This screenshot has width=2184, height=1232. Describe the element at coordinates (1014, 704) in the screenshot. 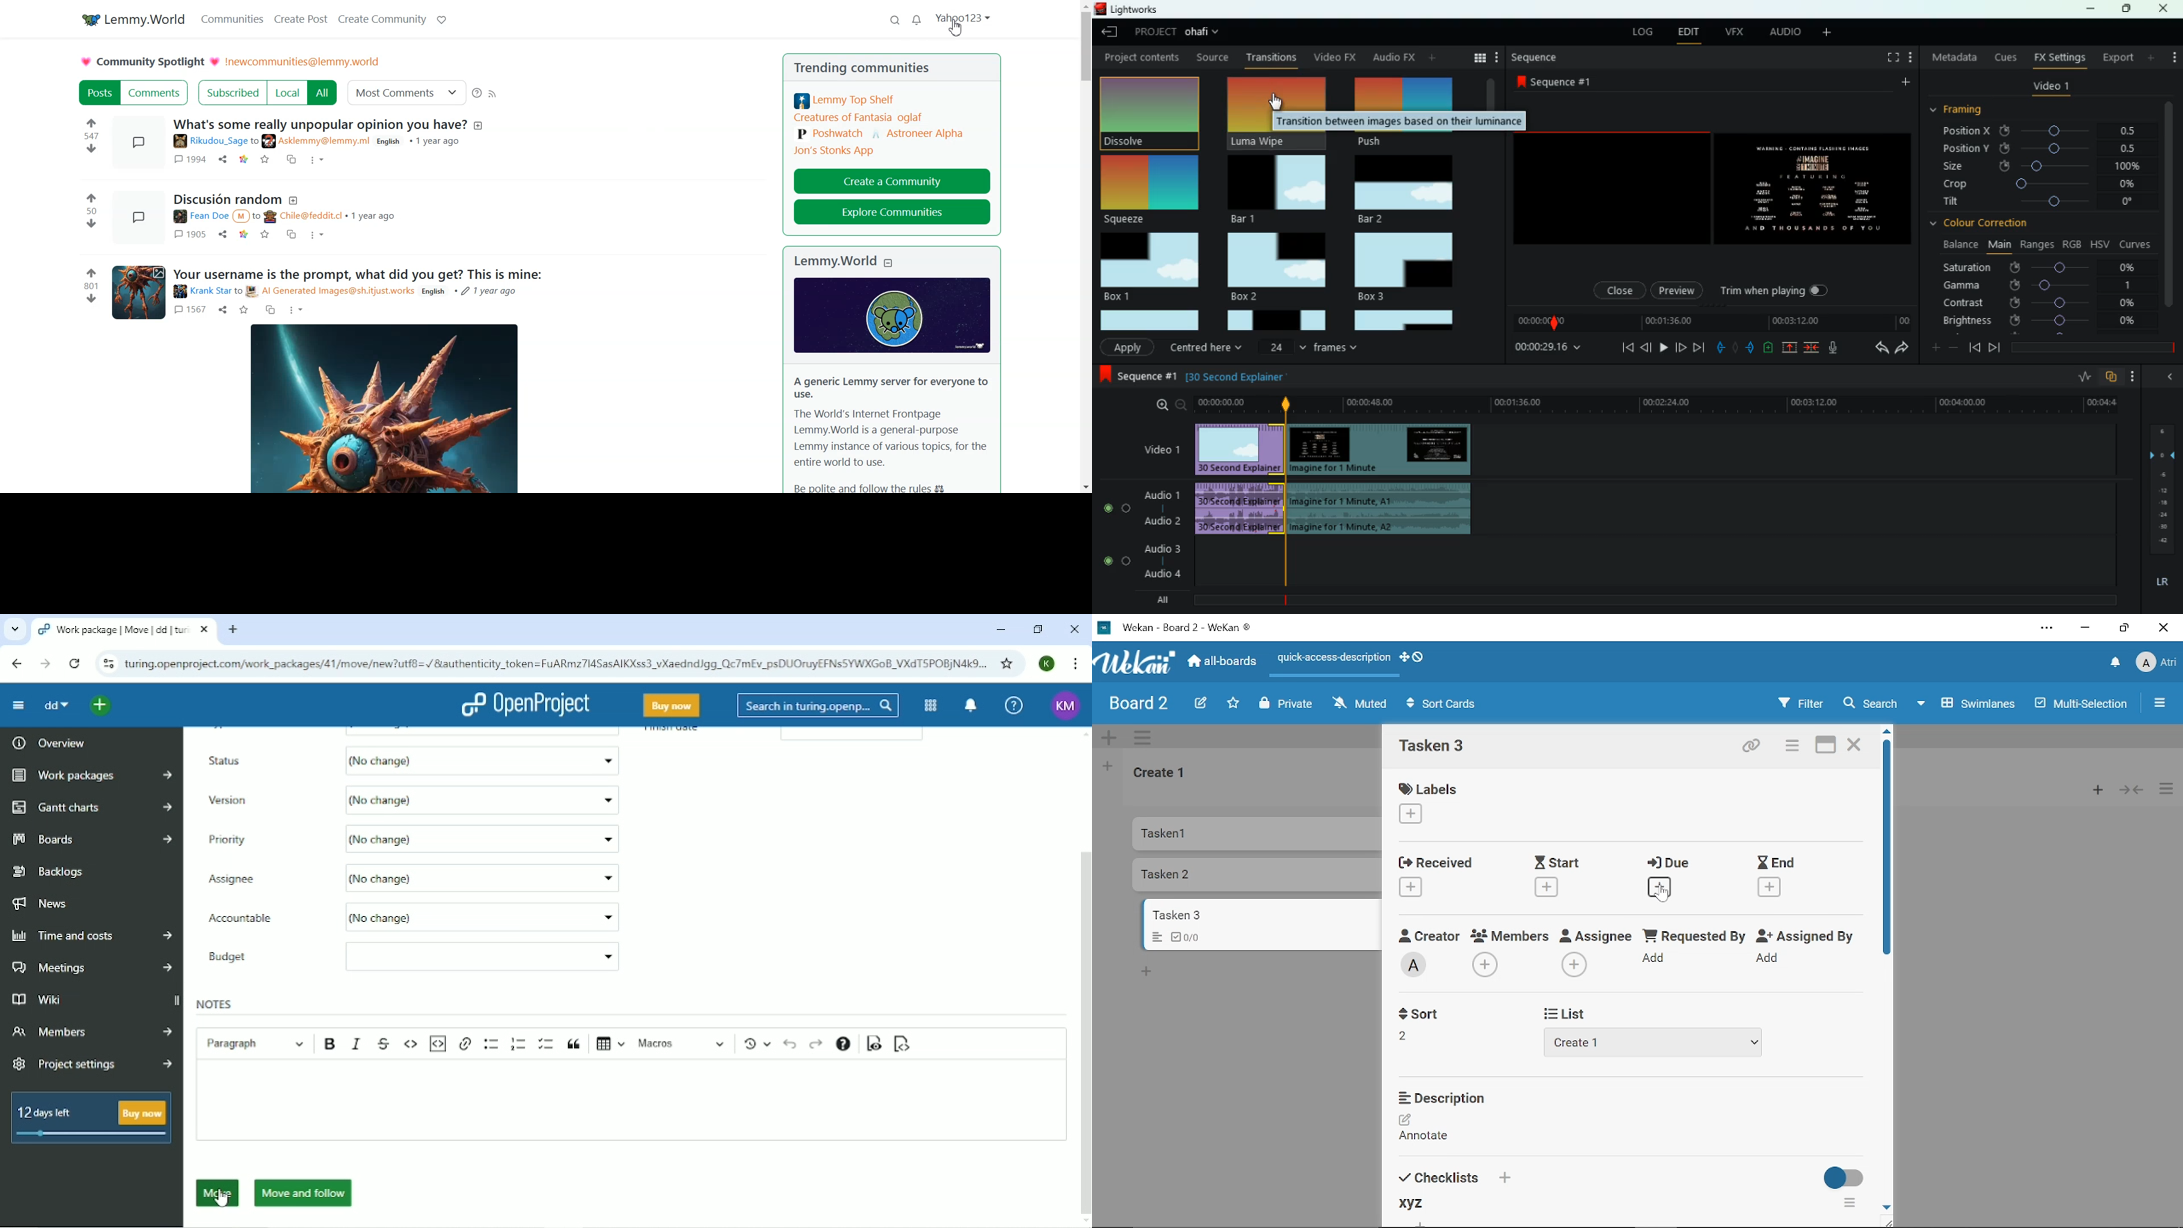

I see `Help` at that location.